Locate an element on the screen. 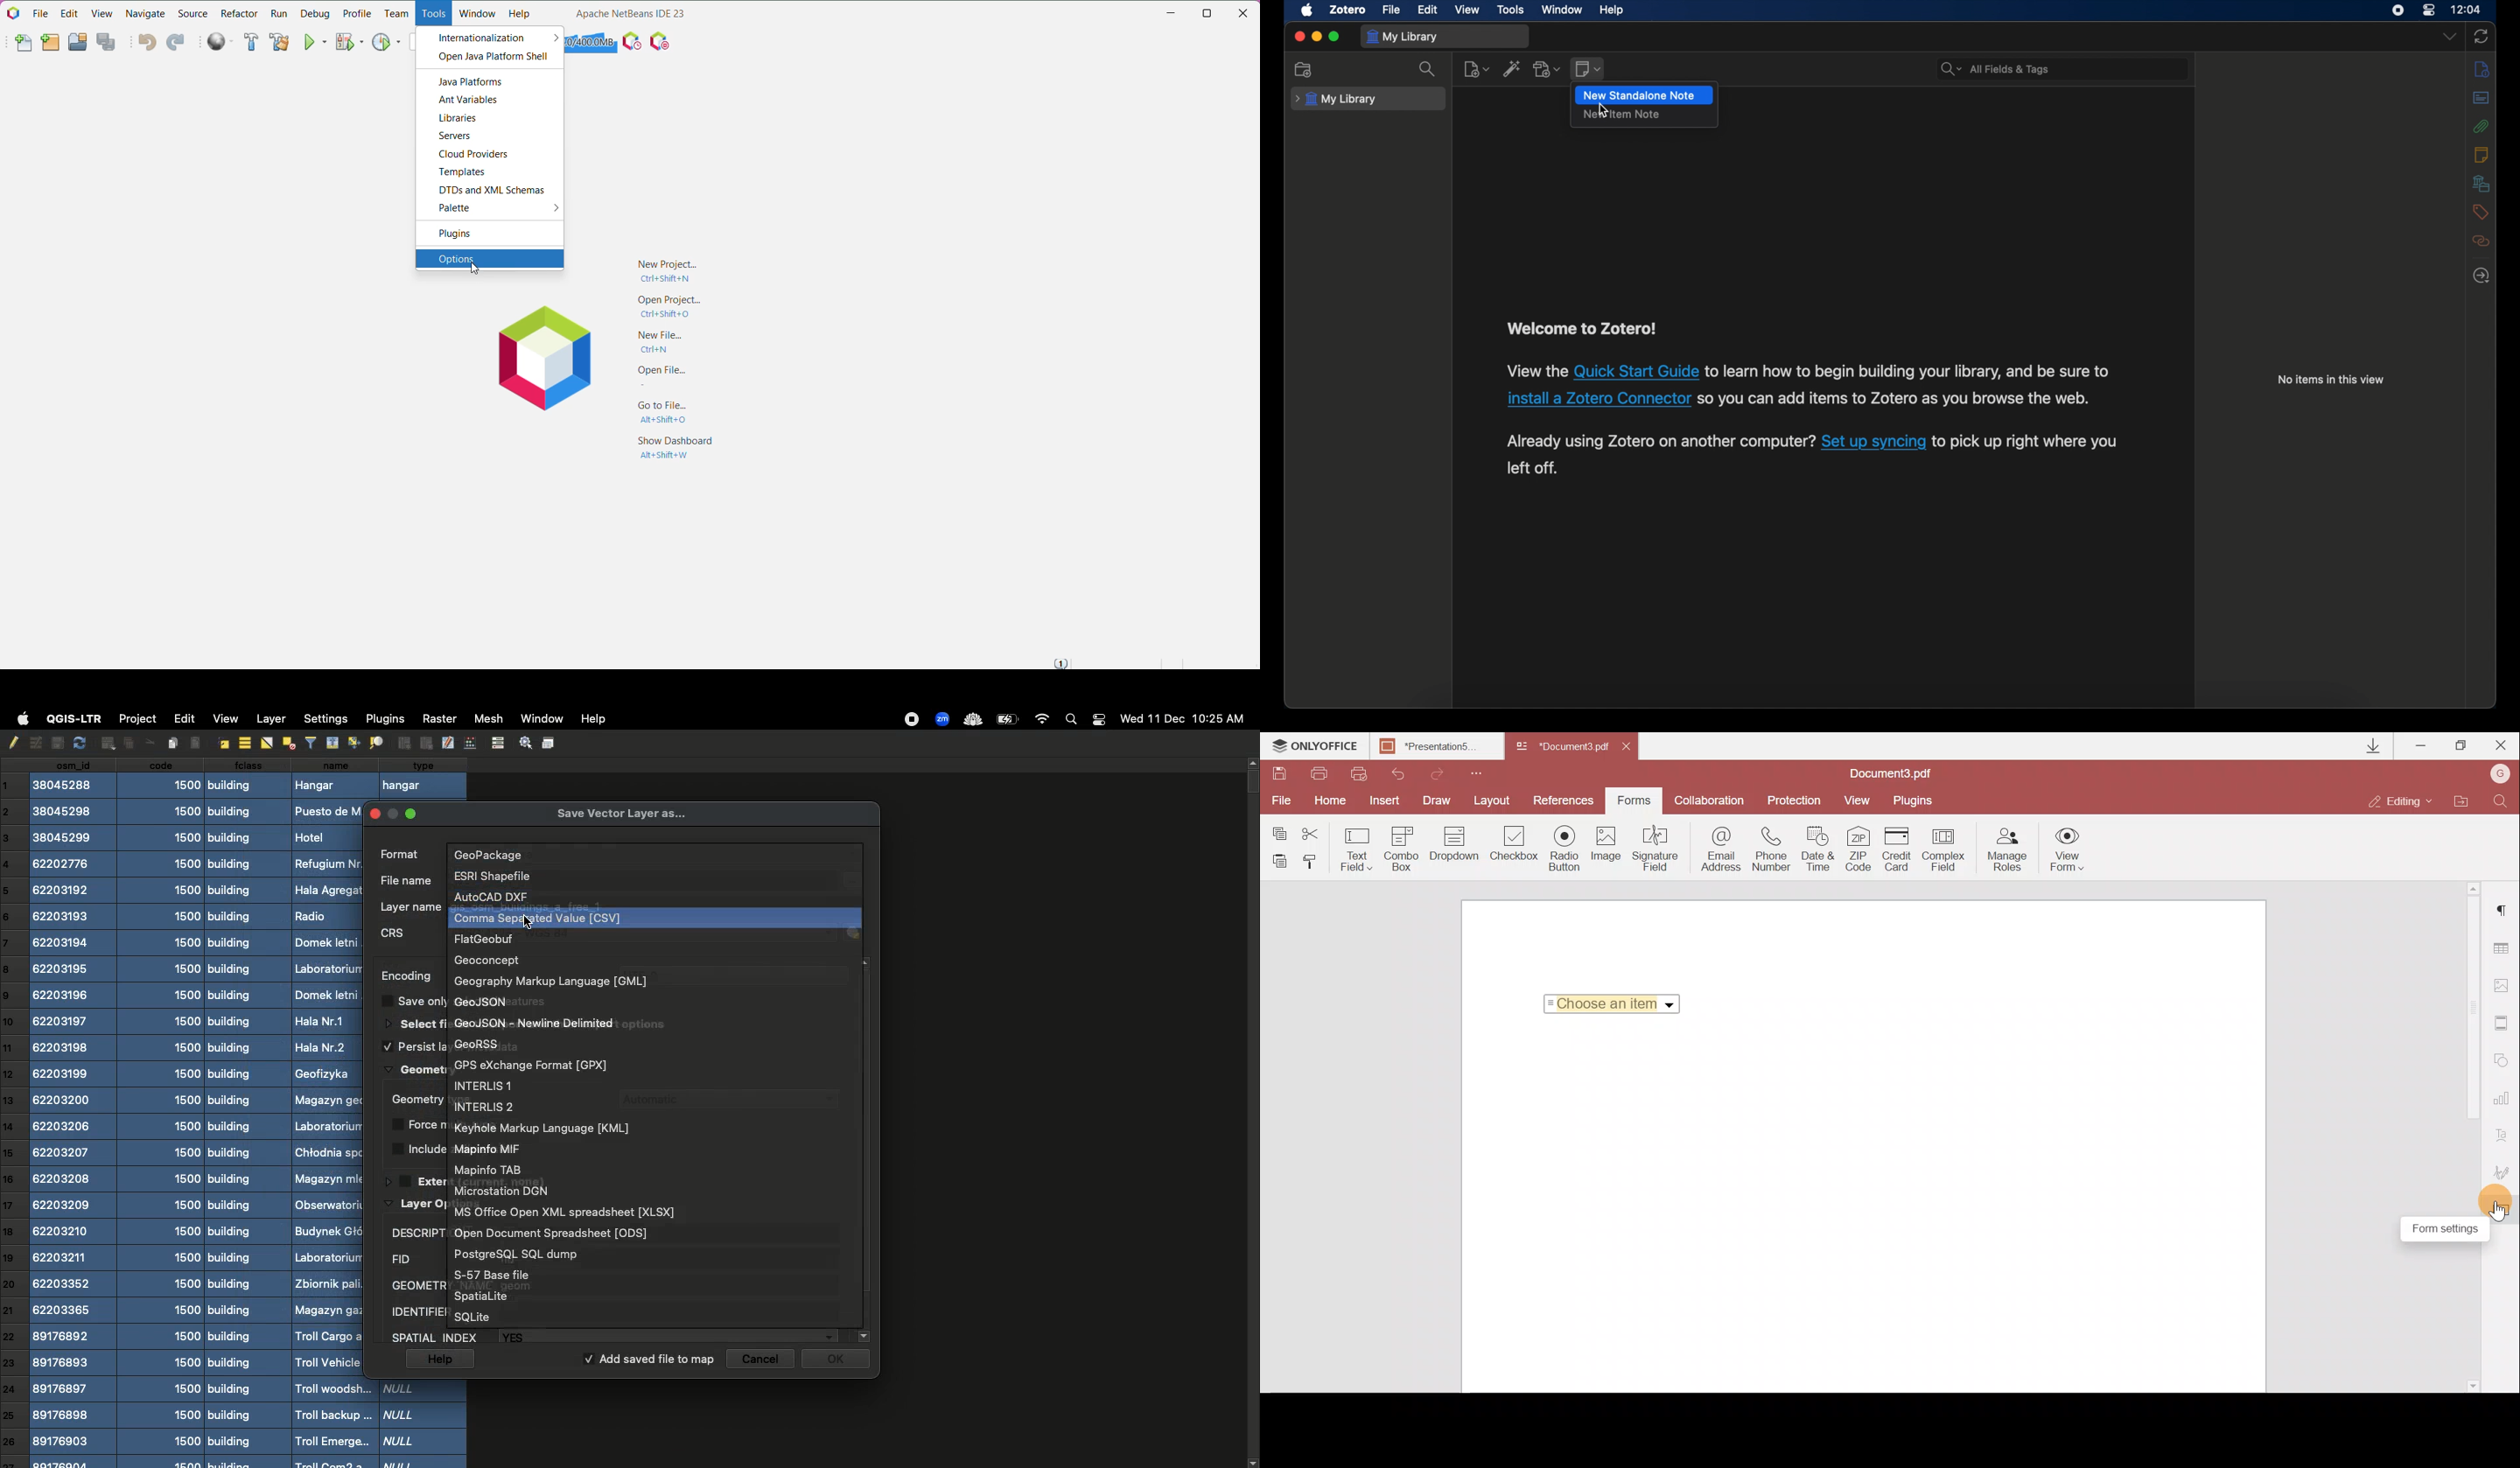 This screenshot has width=2520, height=1484. Format is located at coordinates (562, 1022).